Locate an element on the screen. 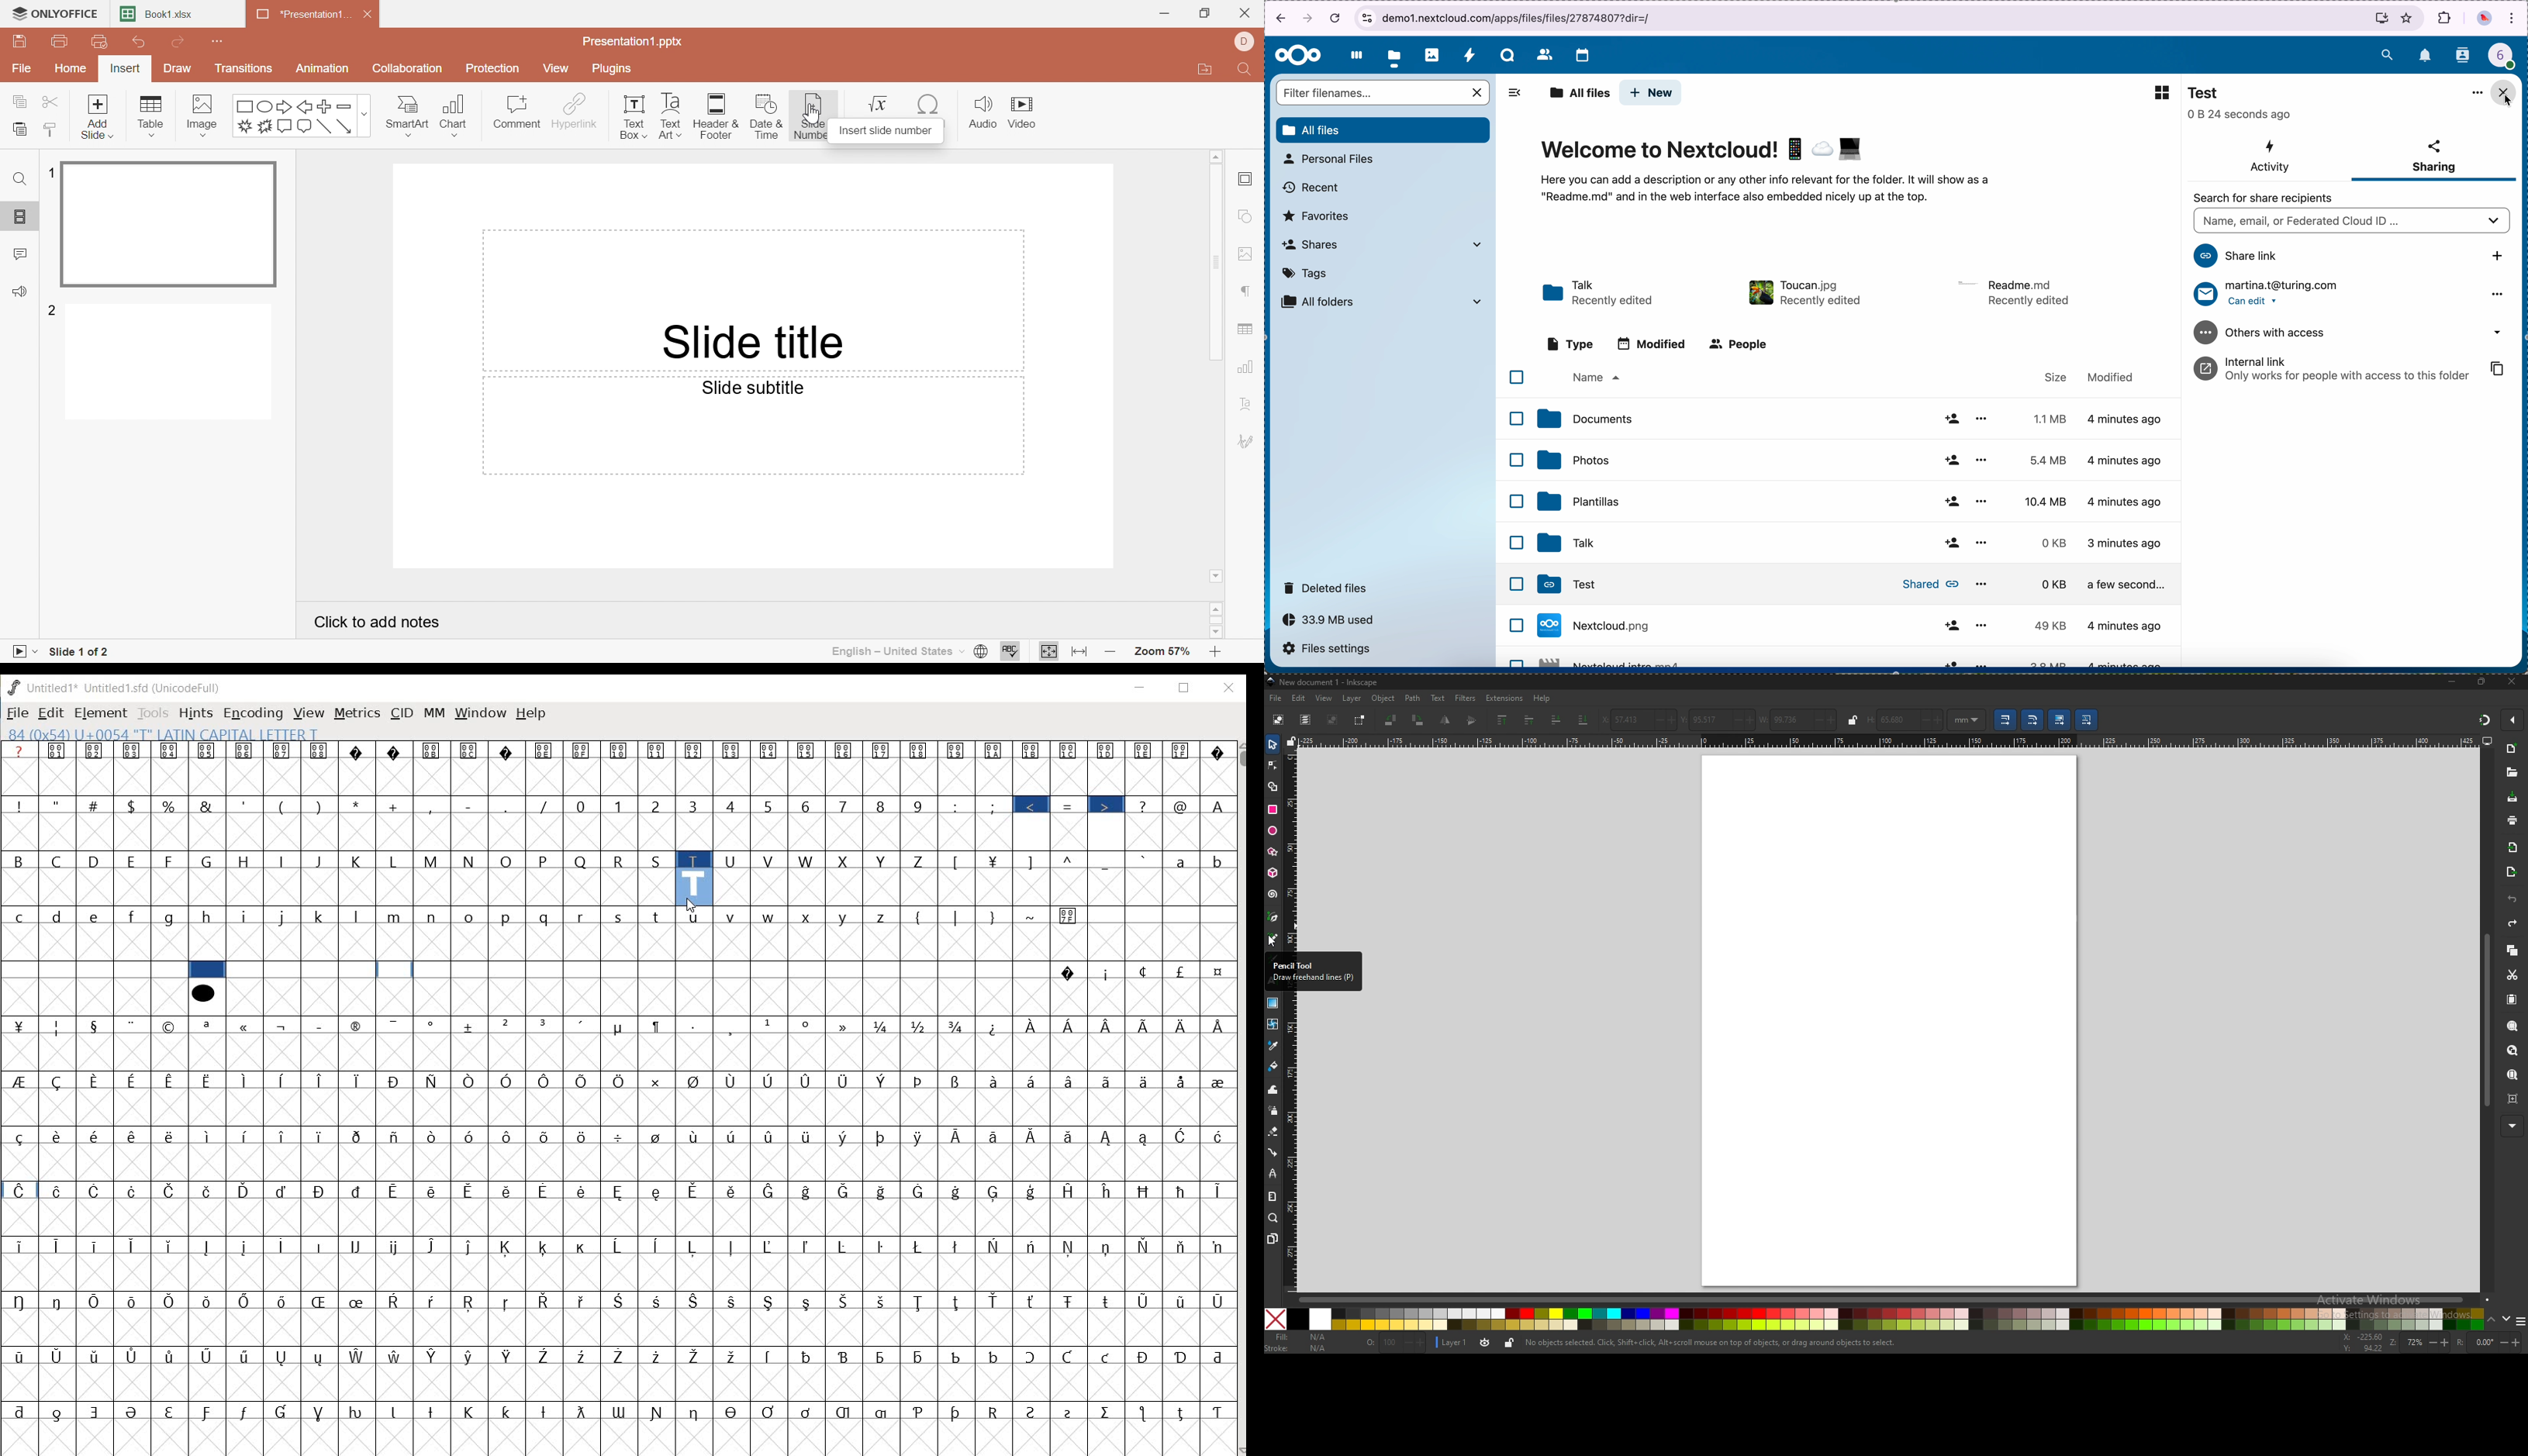 Image resolution: width=2548 pixels, height=1456 pixels. Home is located at coordinates (73, 68).